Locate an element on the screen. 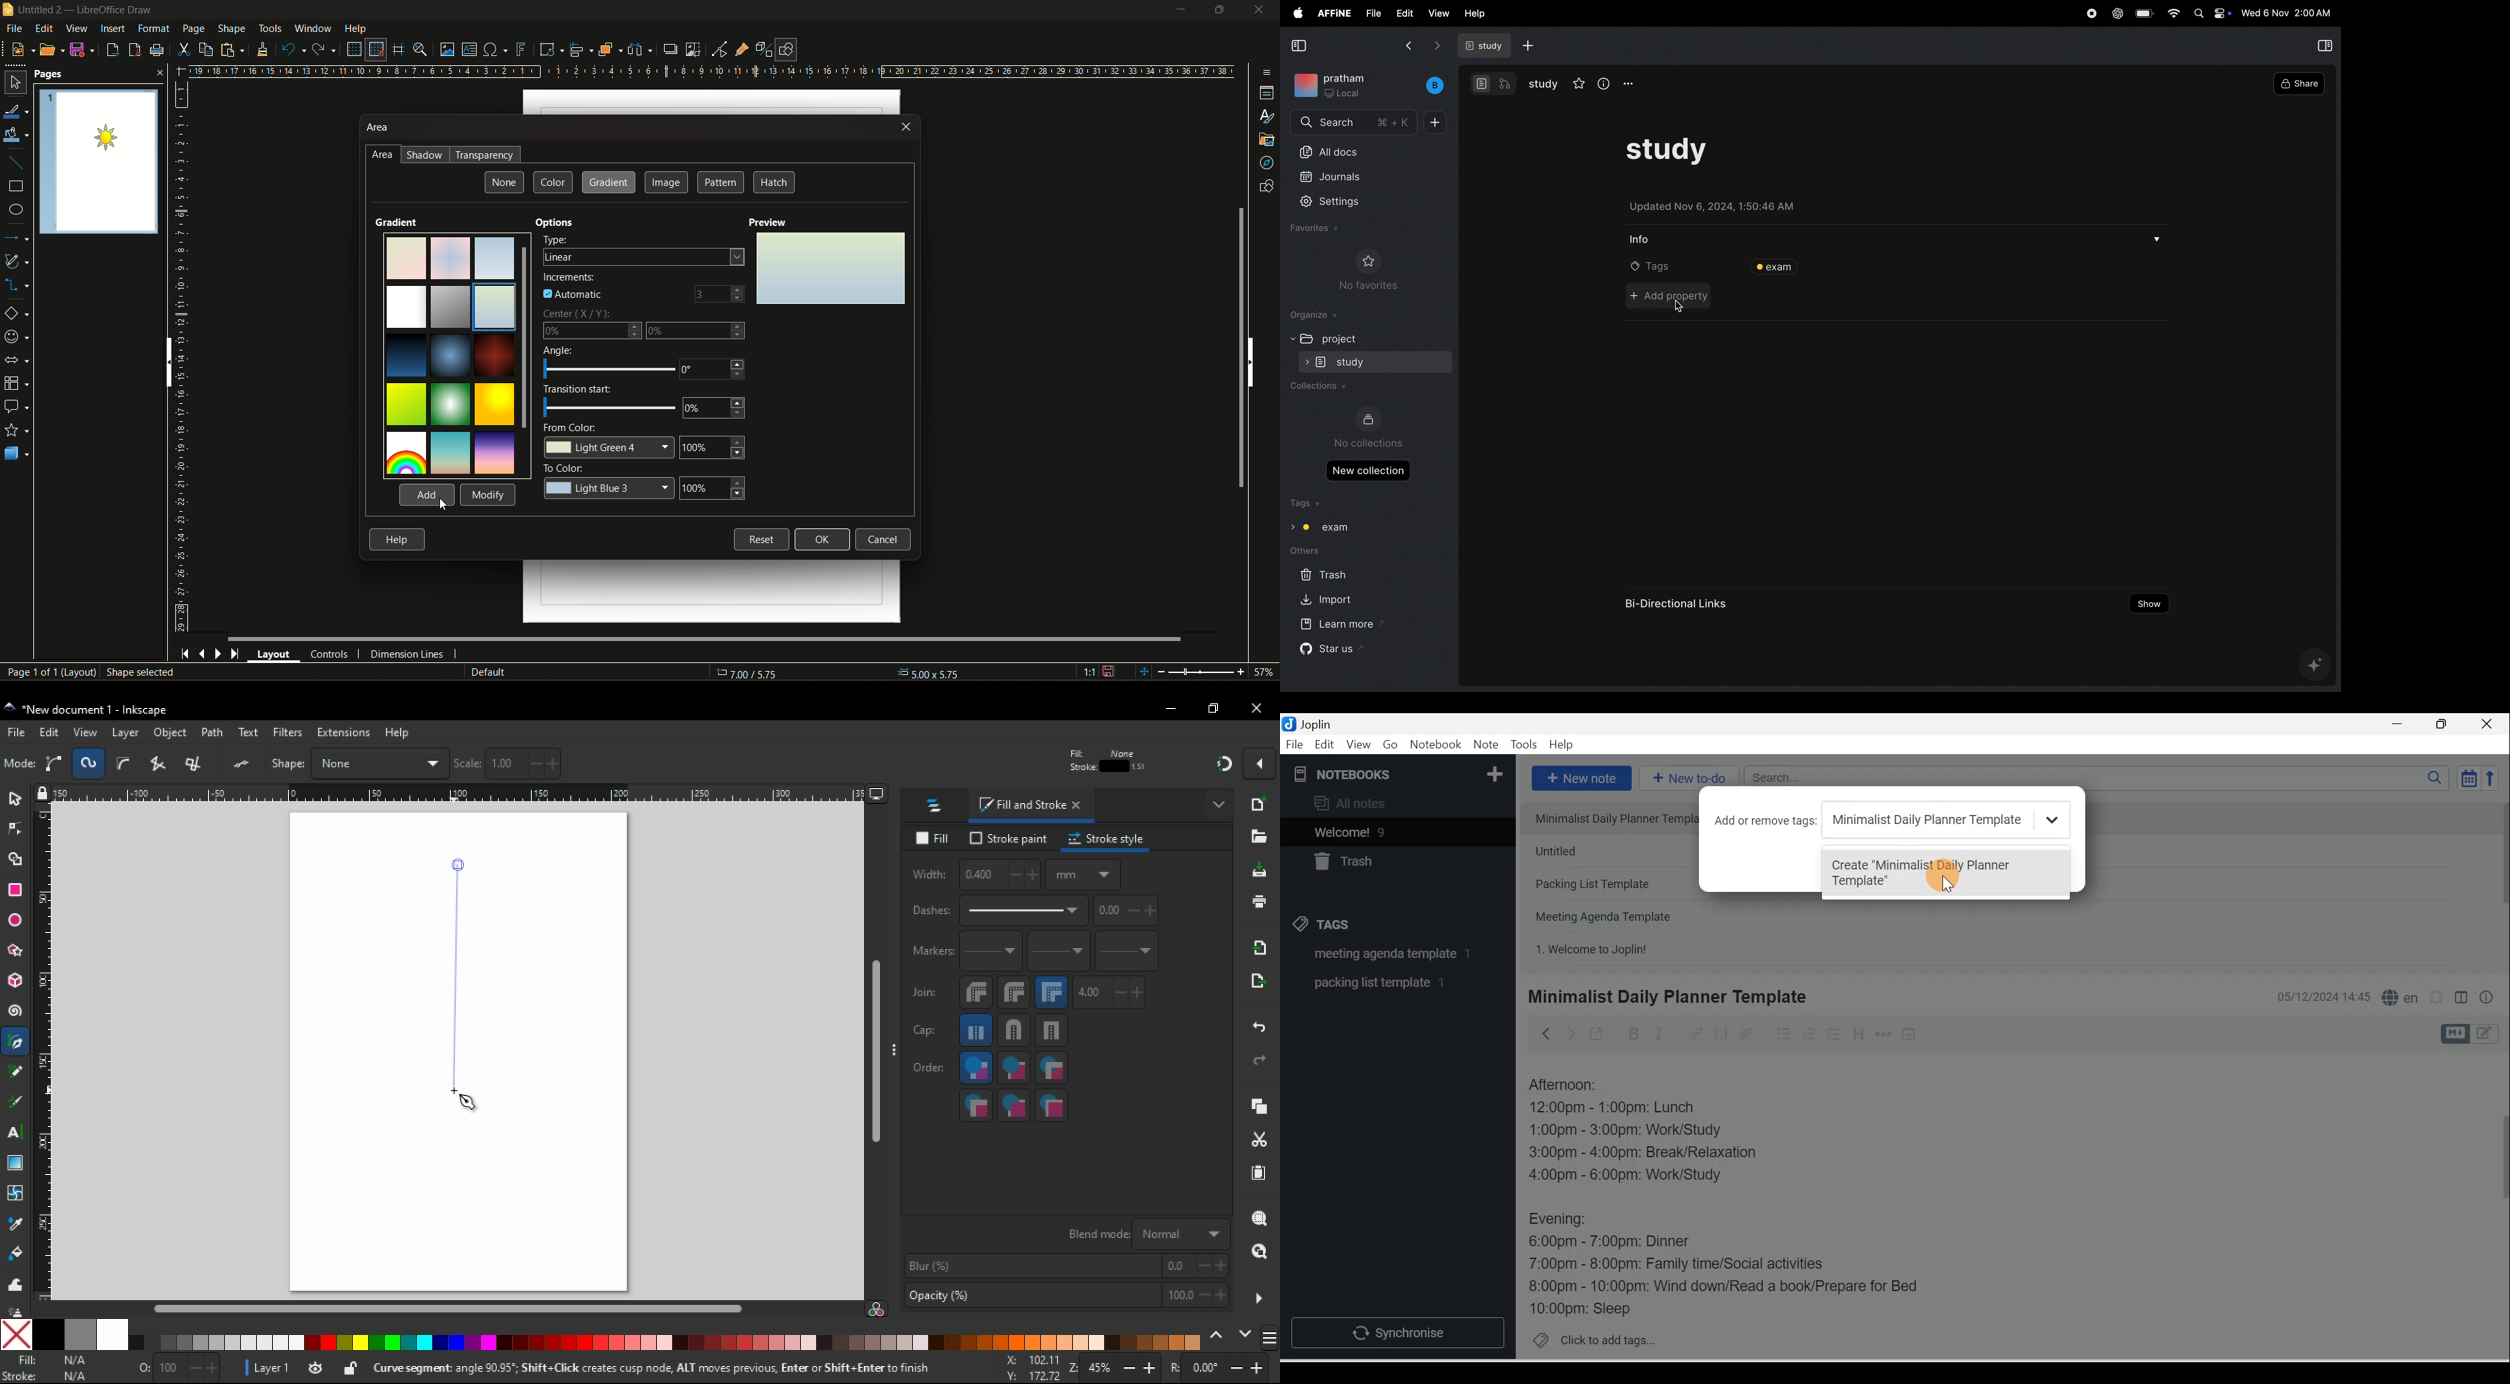 This screenshot has height=1400, width=2520. 3:00pm - 4:00pm: Break/Relaxation is located at coordinates (1670, 1154).